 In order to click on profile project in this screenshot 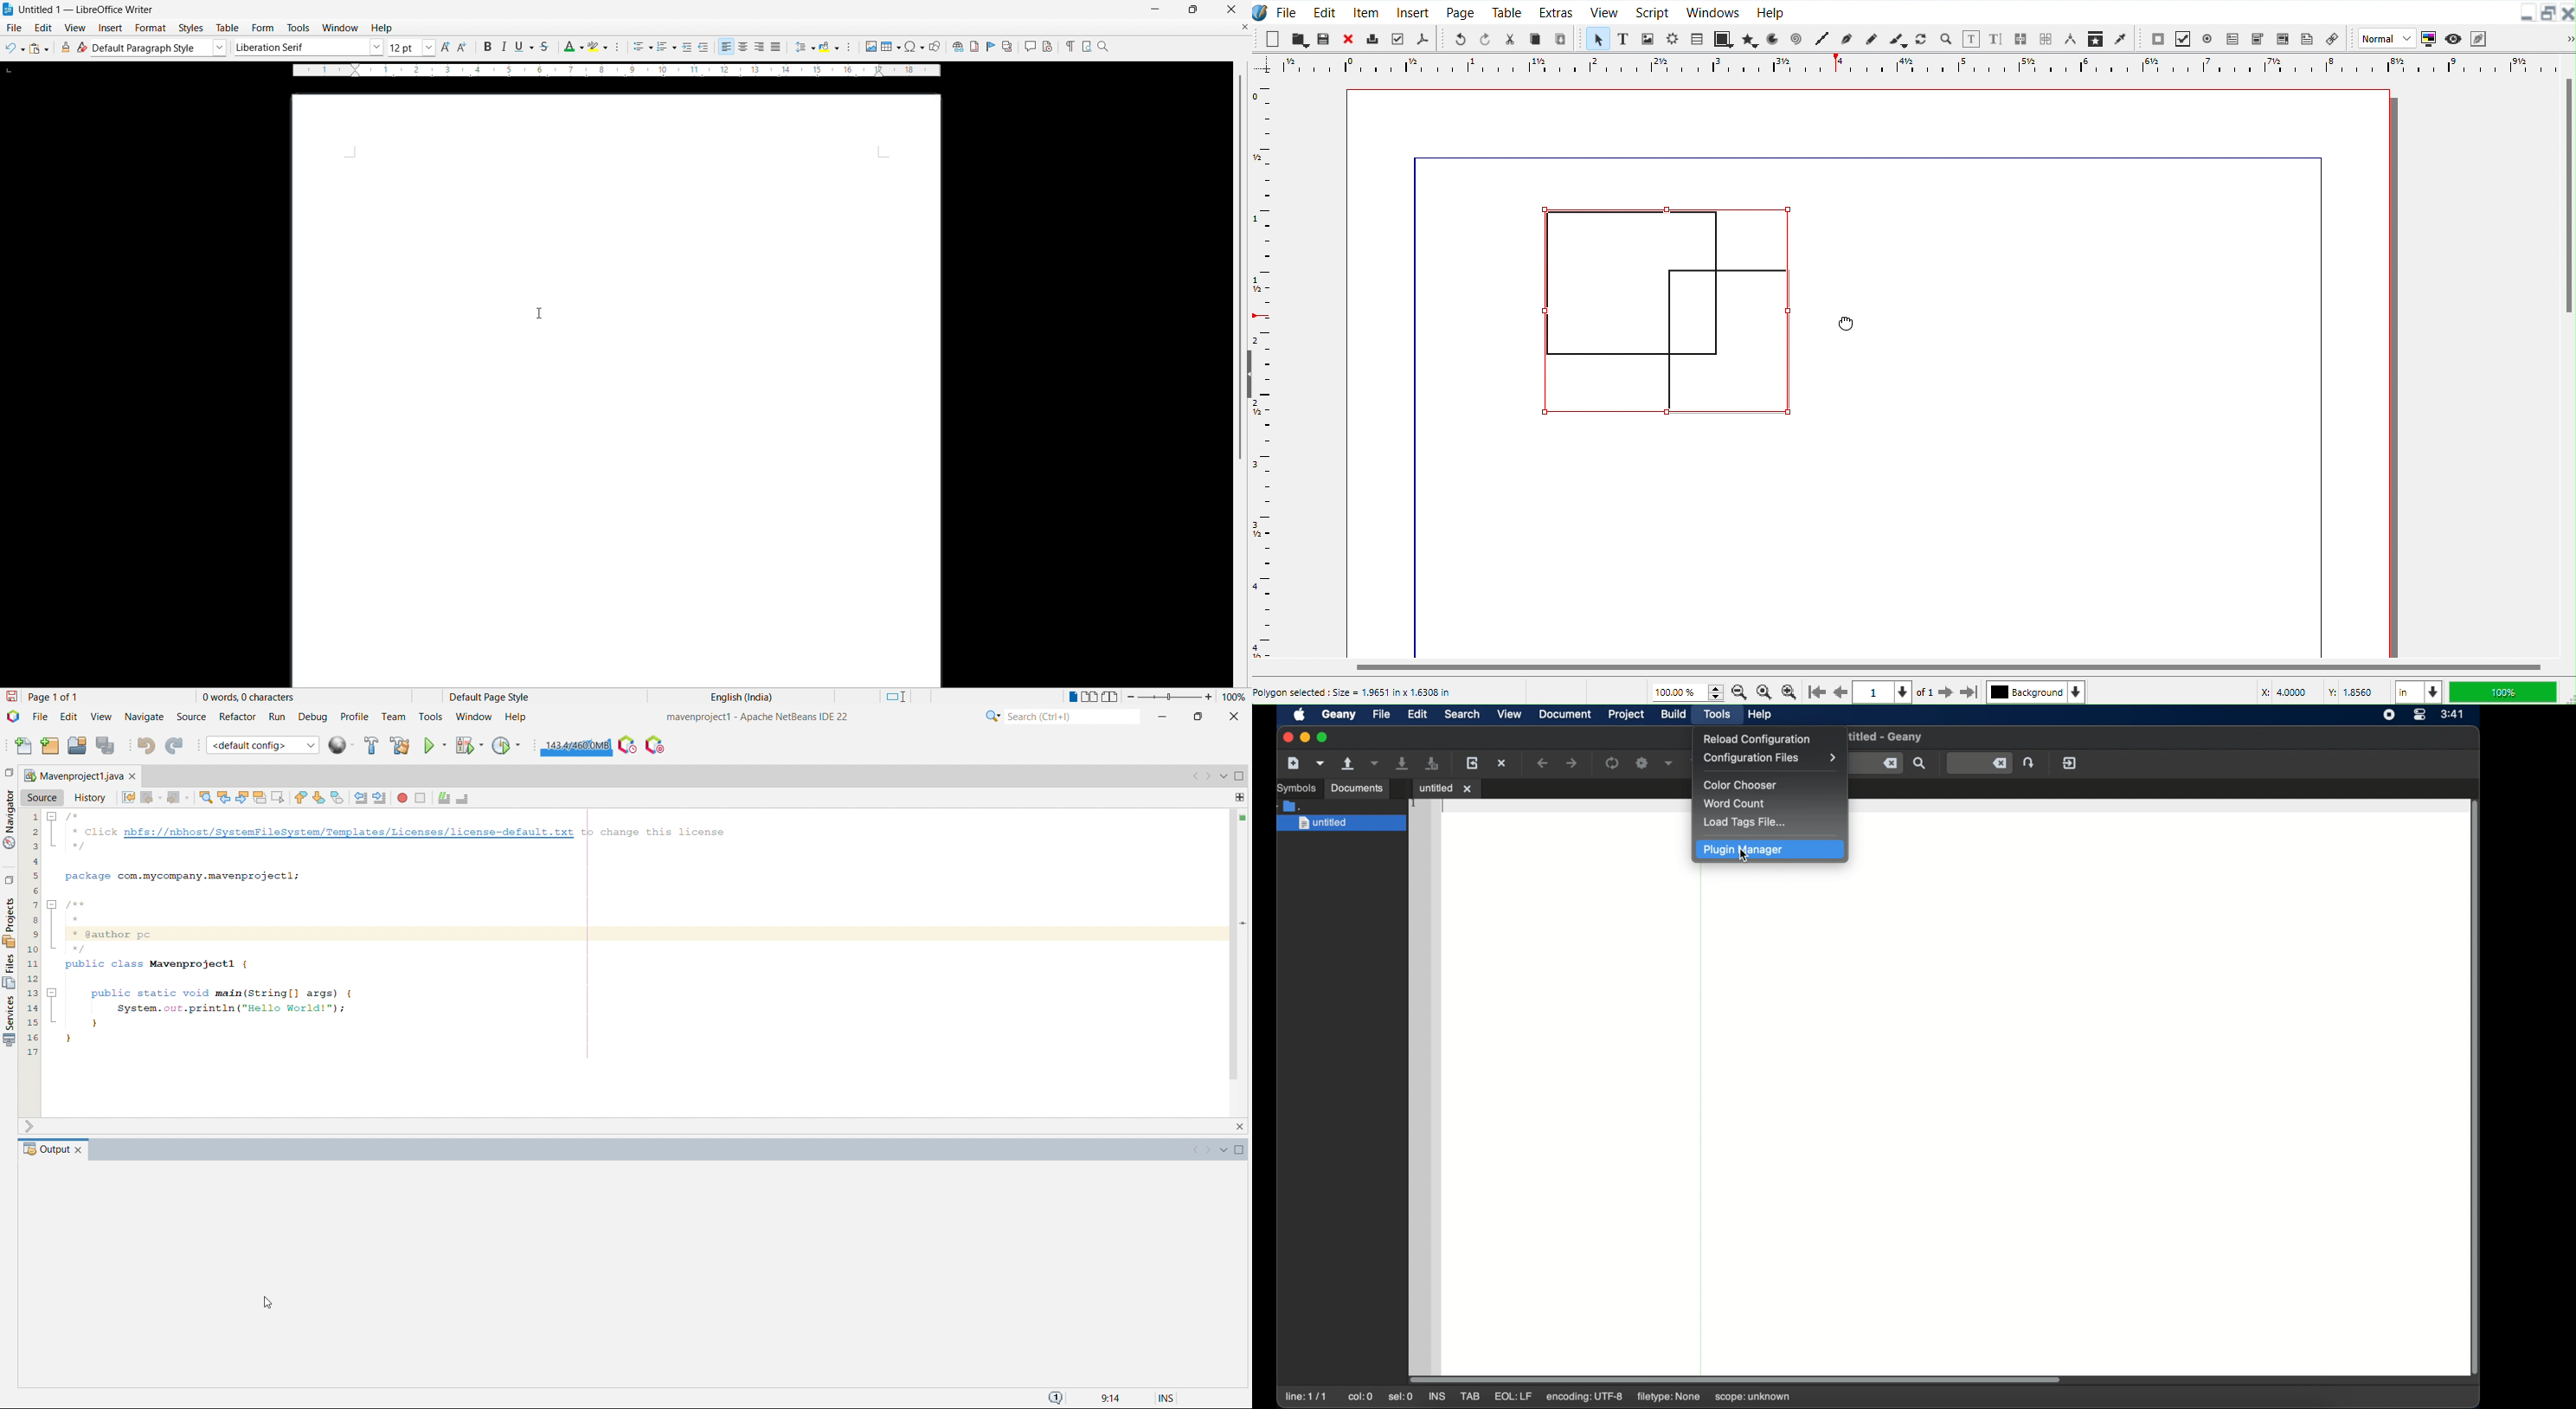, I will do `click(507, 746)`.